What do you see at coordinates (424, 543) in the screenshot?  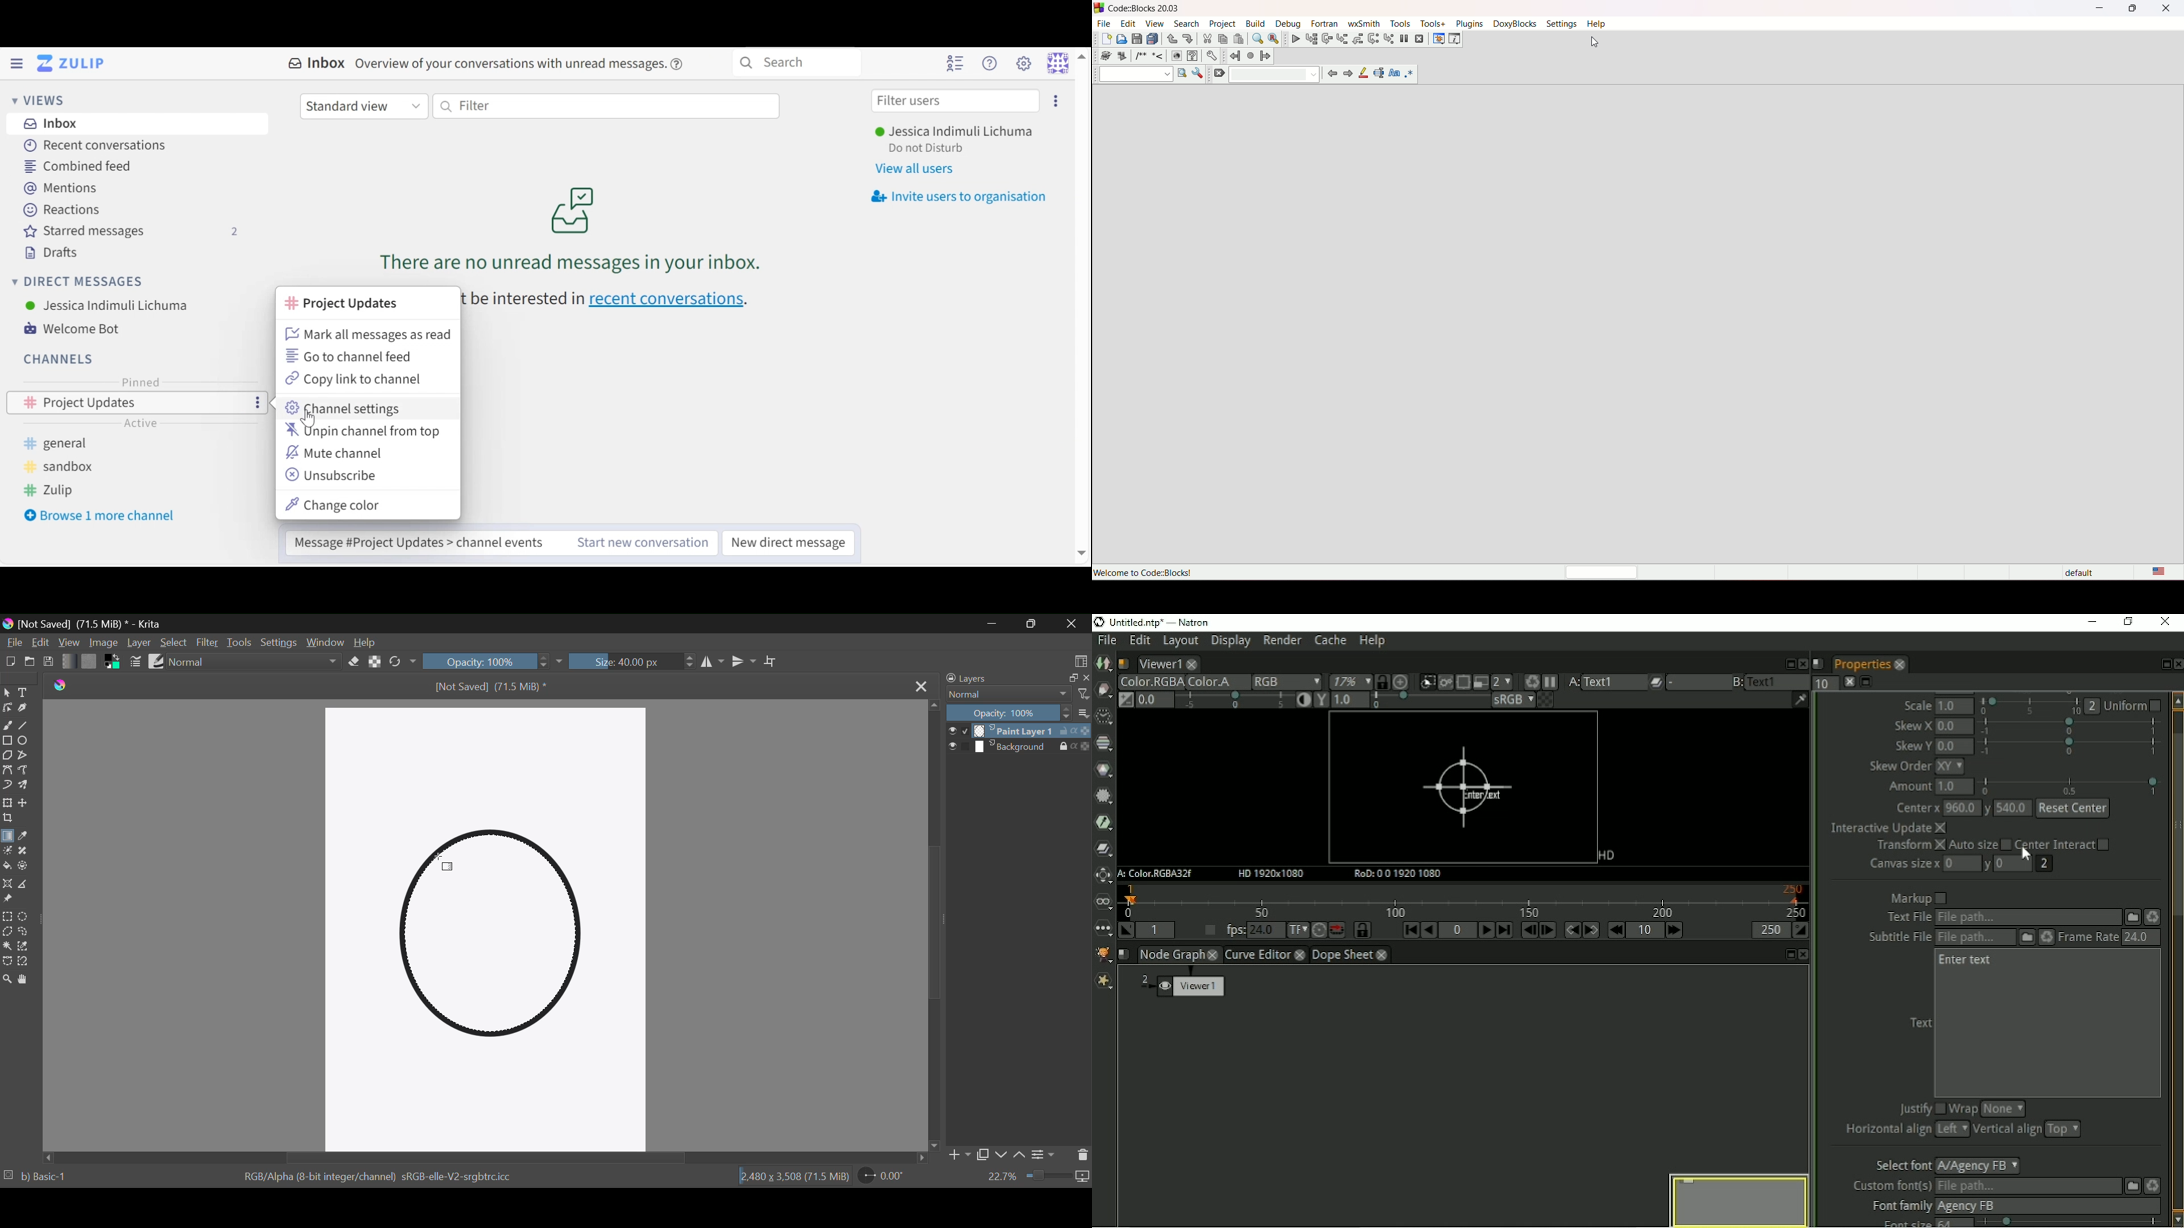 I see `Compose message` at bounding box center [424, 543].